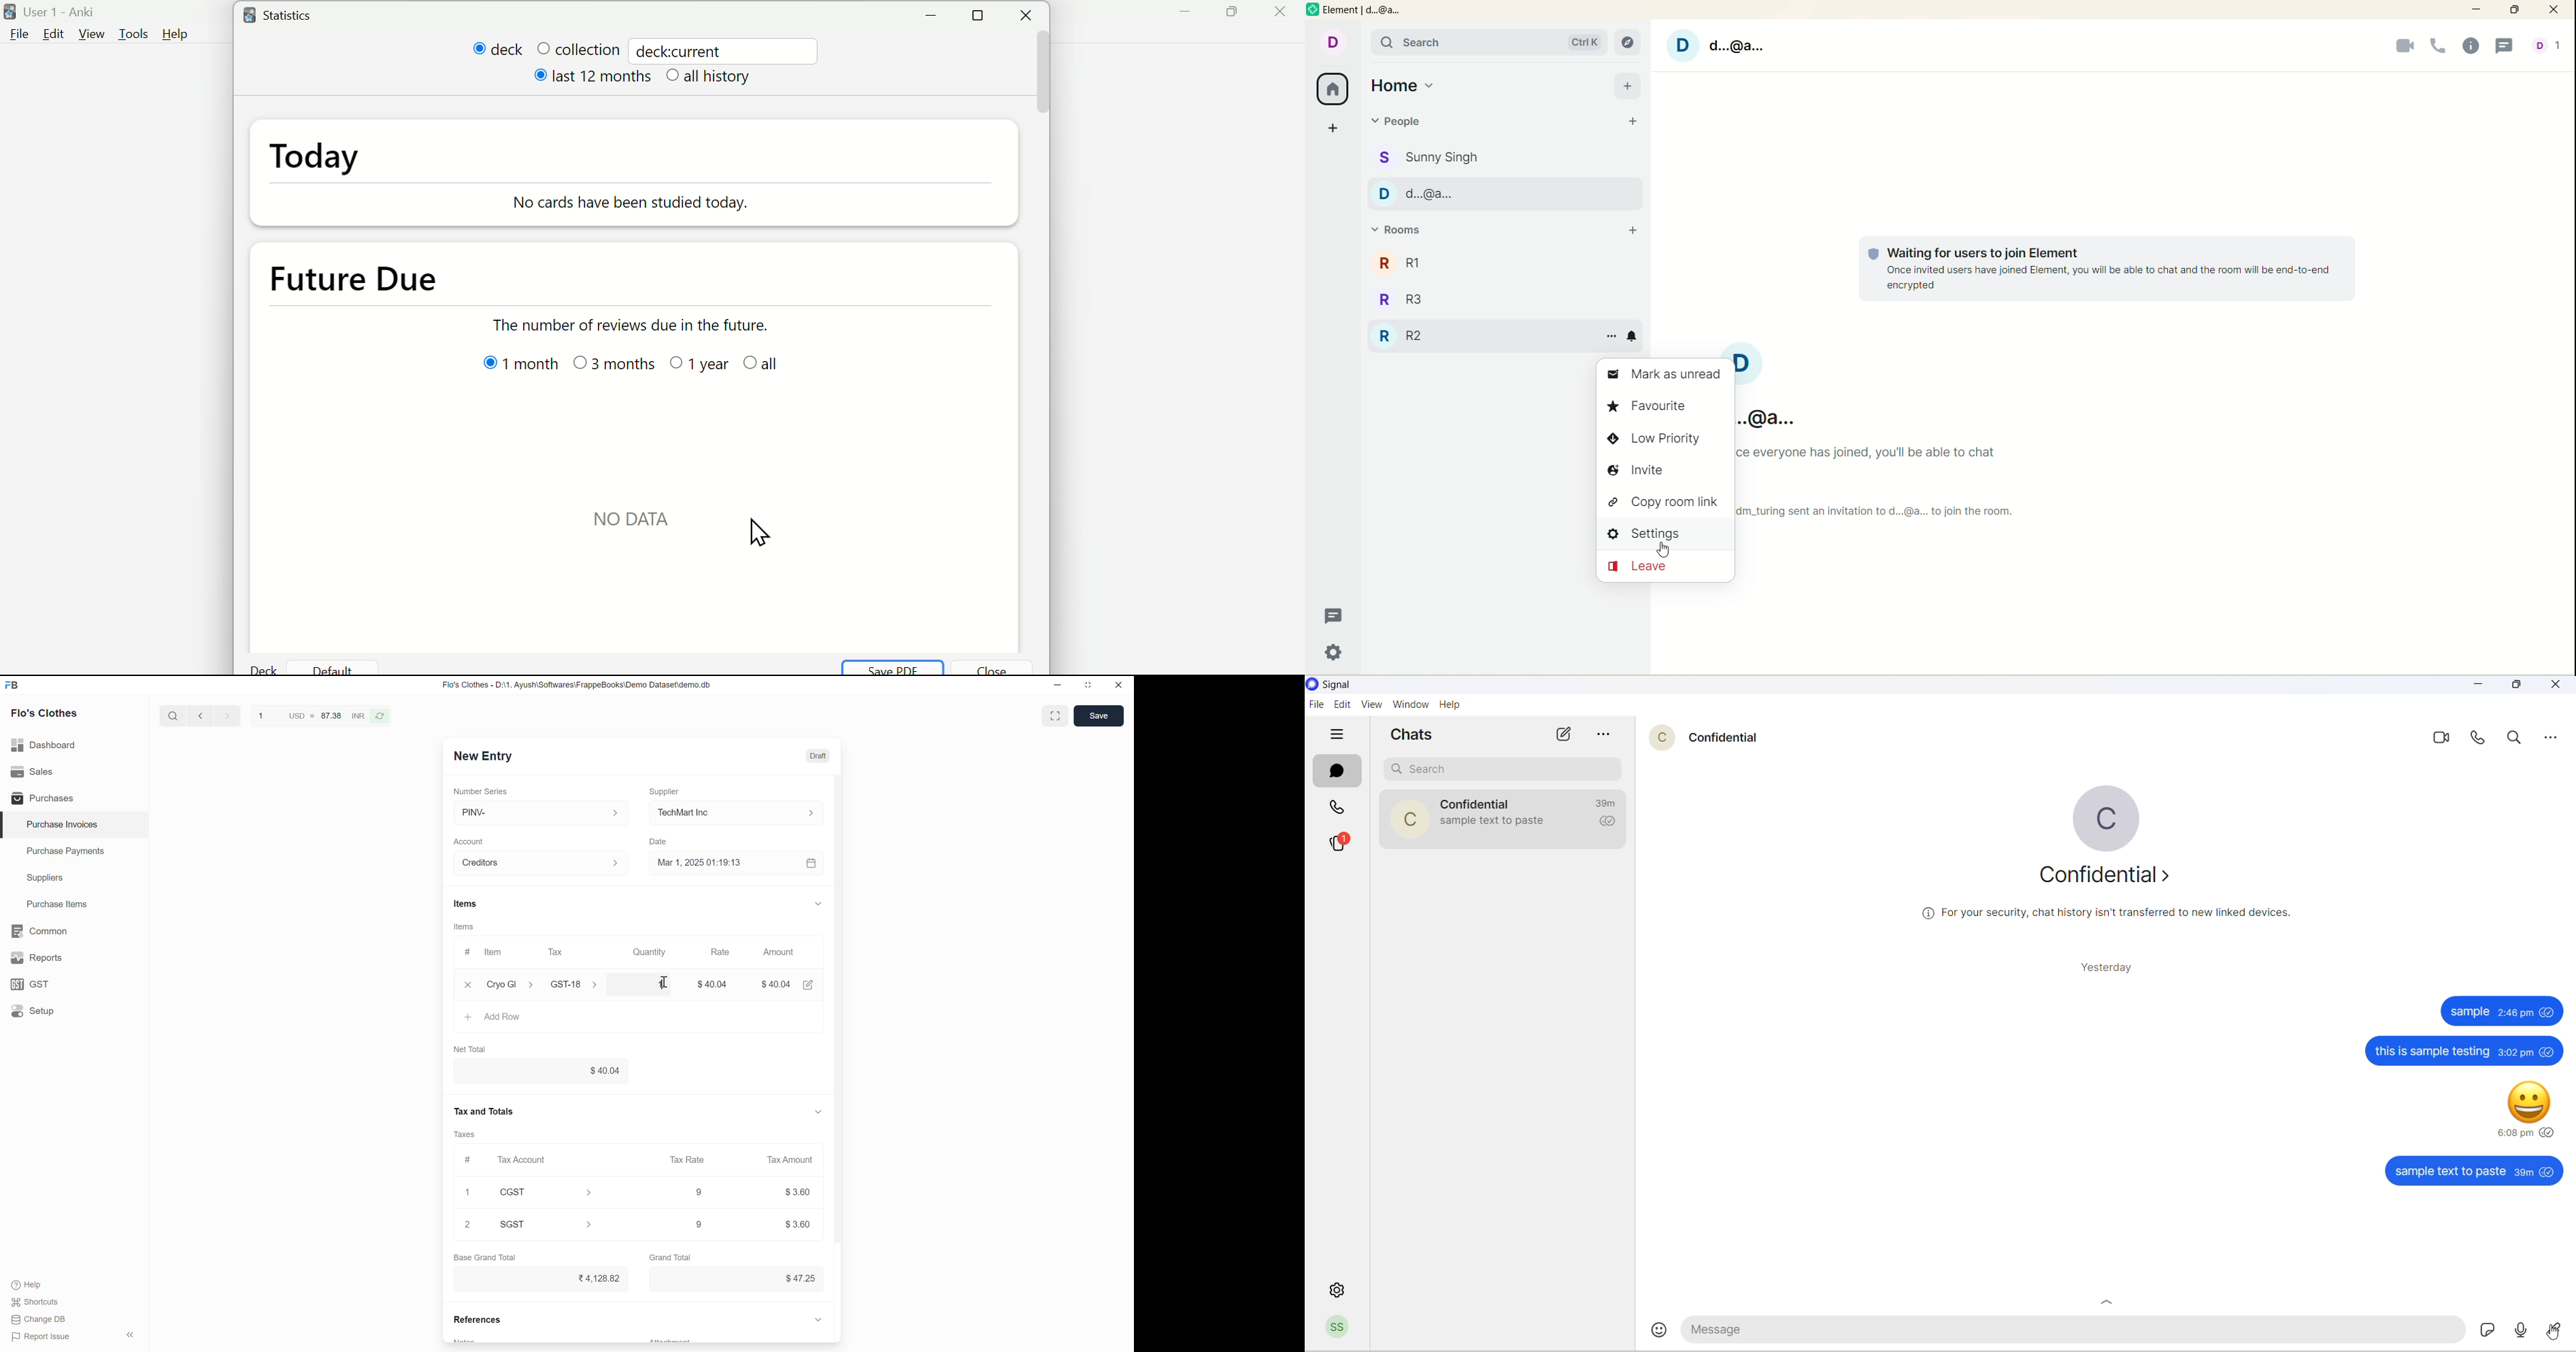 The image size is (2576, 1372). I want to click on Flo's Clothes, so click(46, 715).